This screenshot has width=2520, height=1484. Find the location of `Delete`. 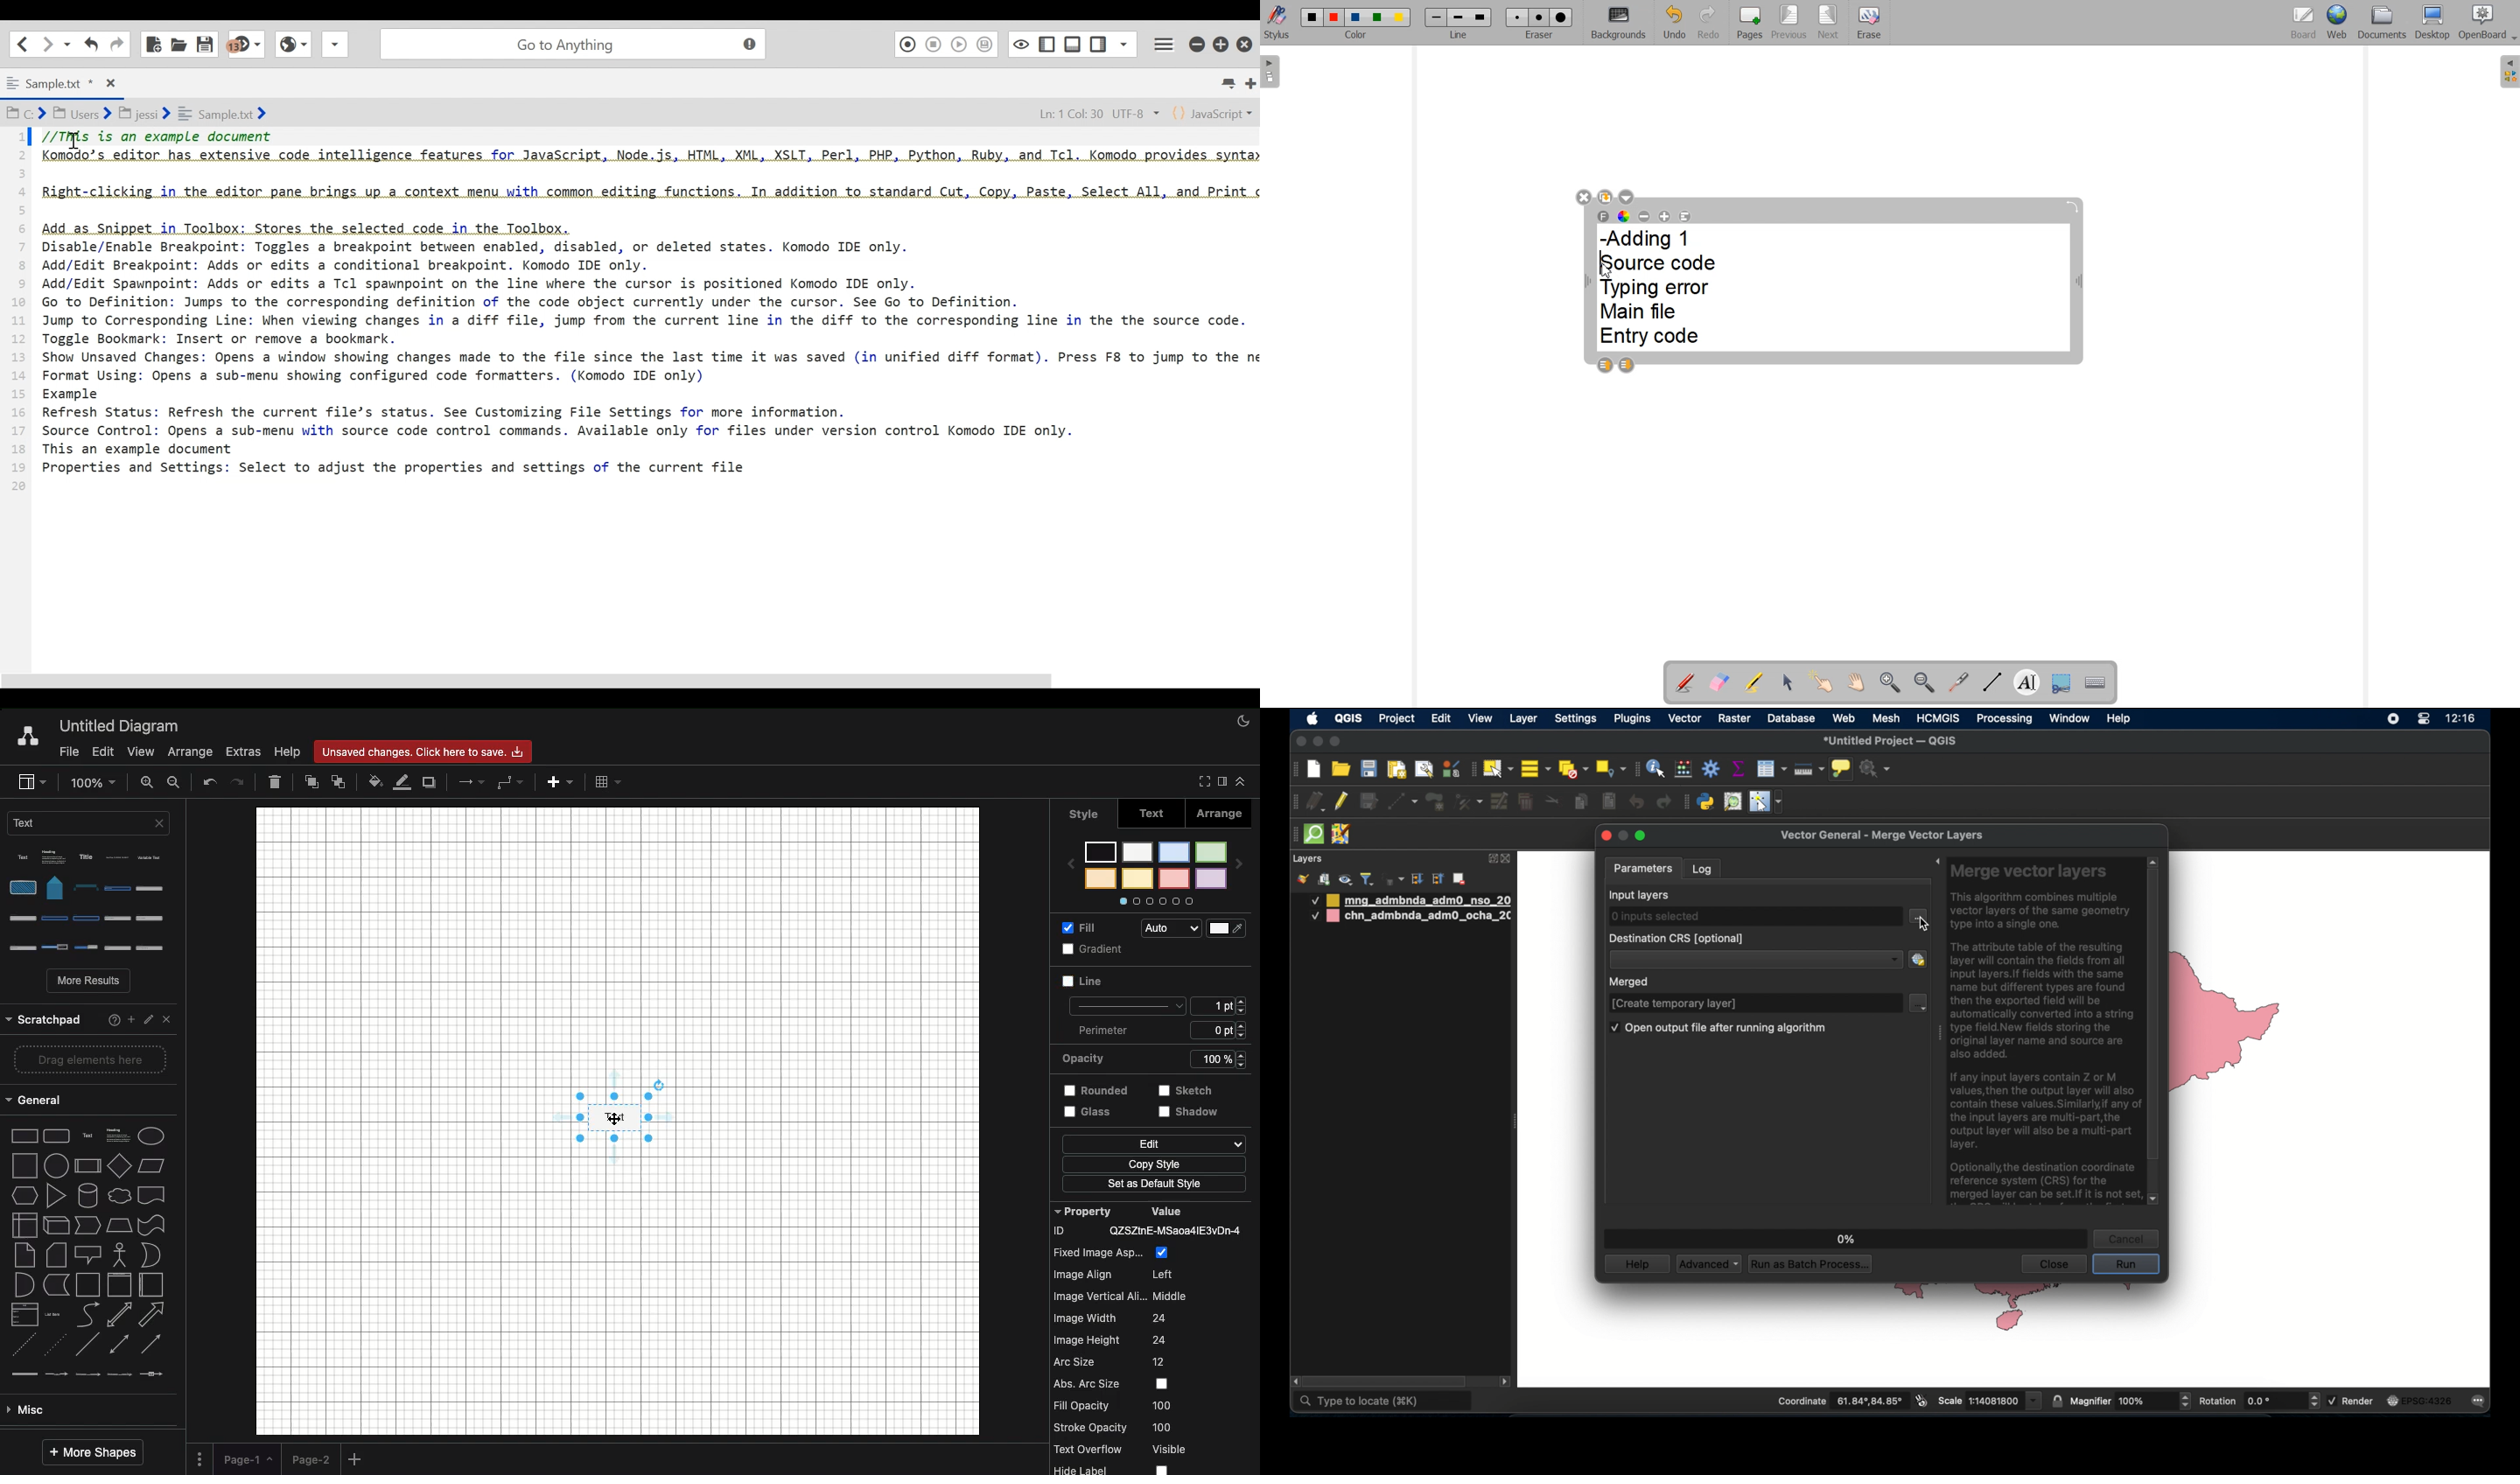

Delete is located at coordinates (275, 781).